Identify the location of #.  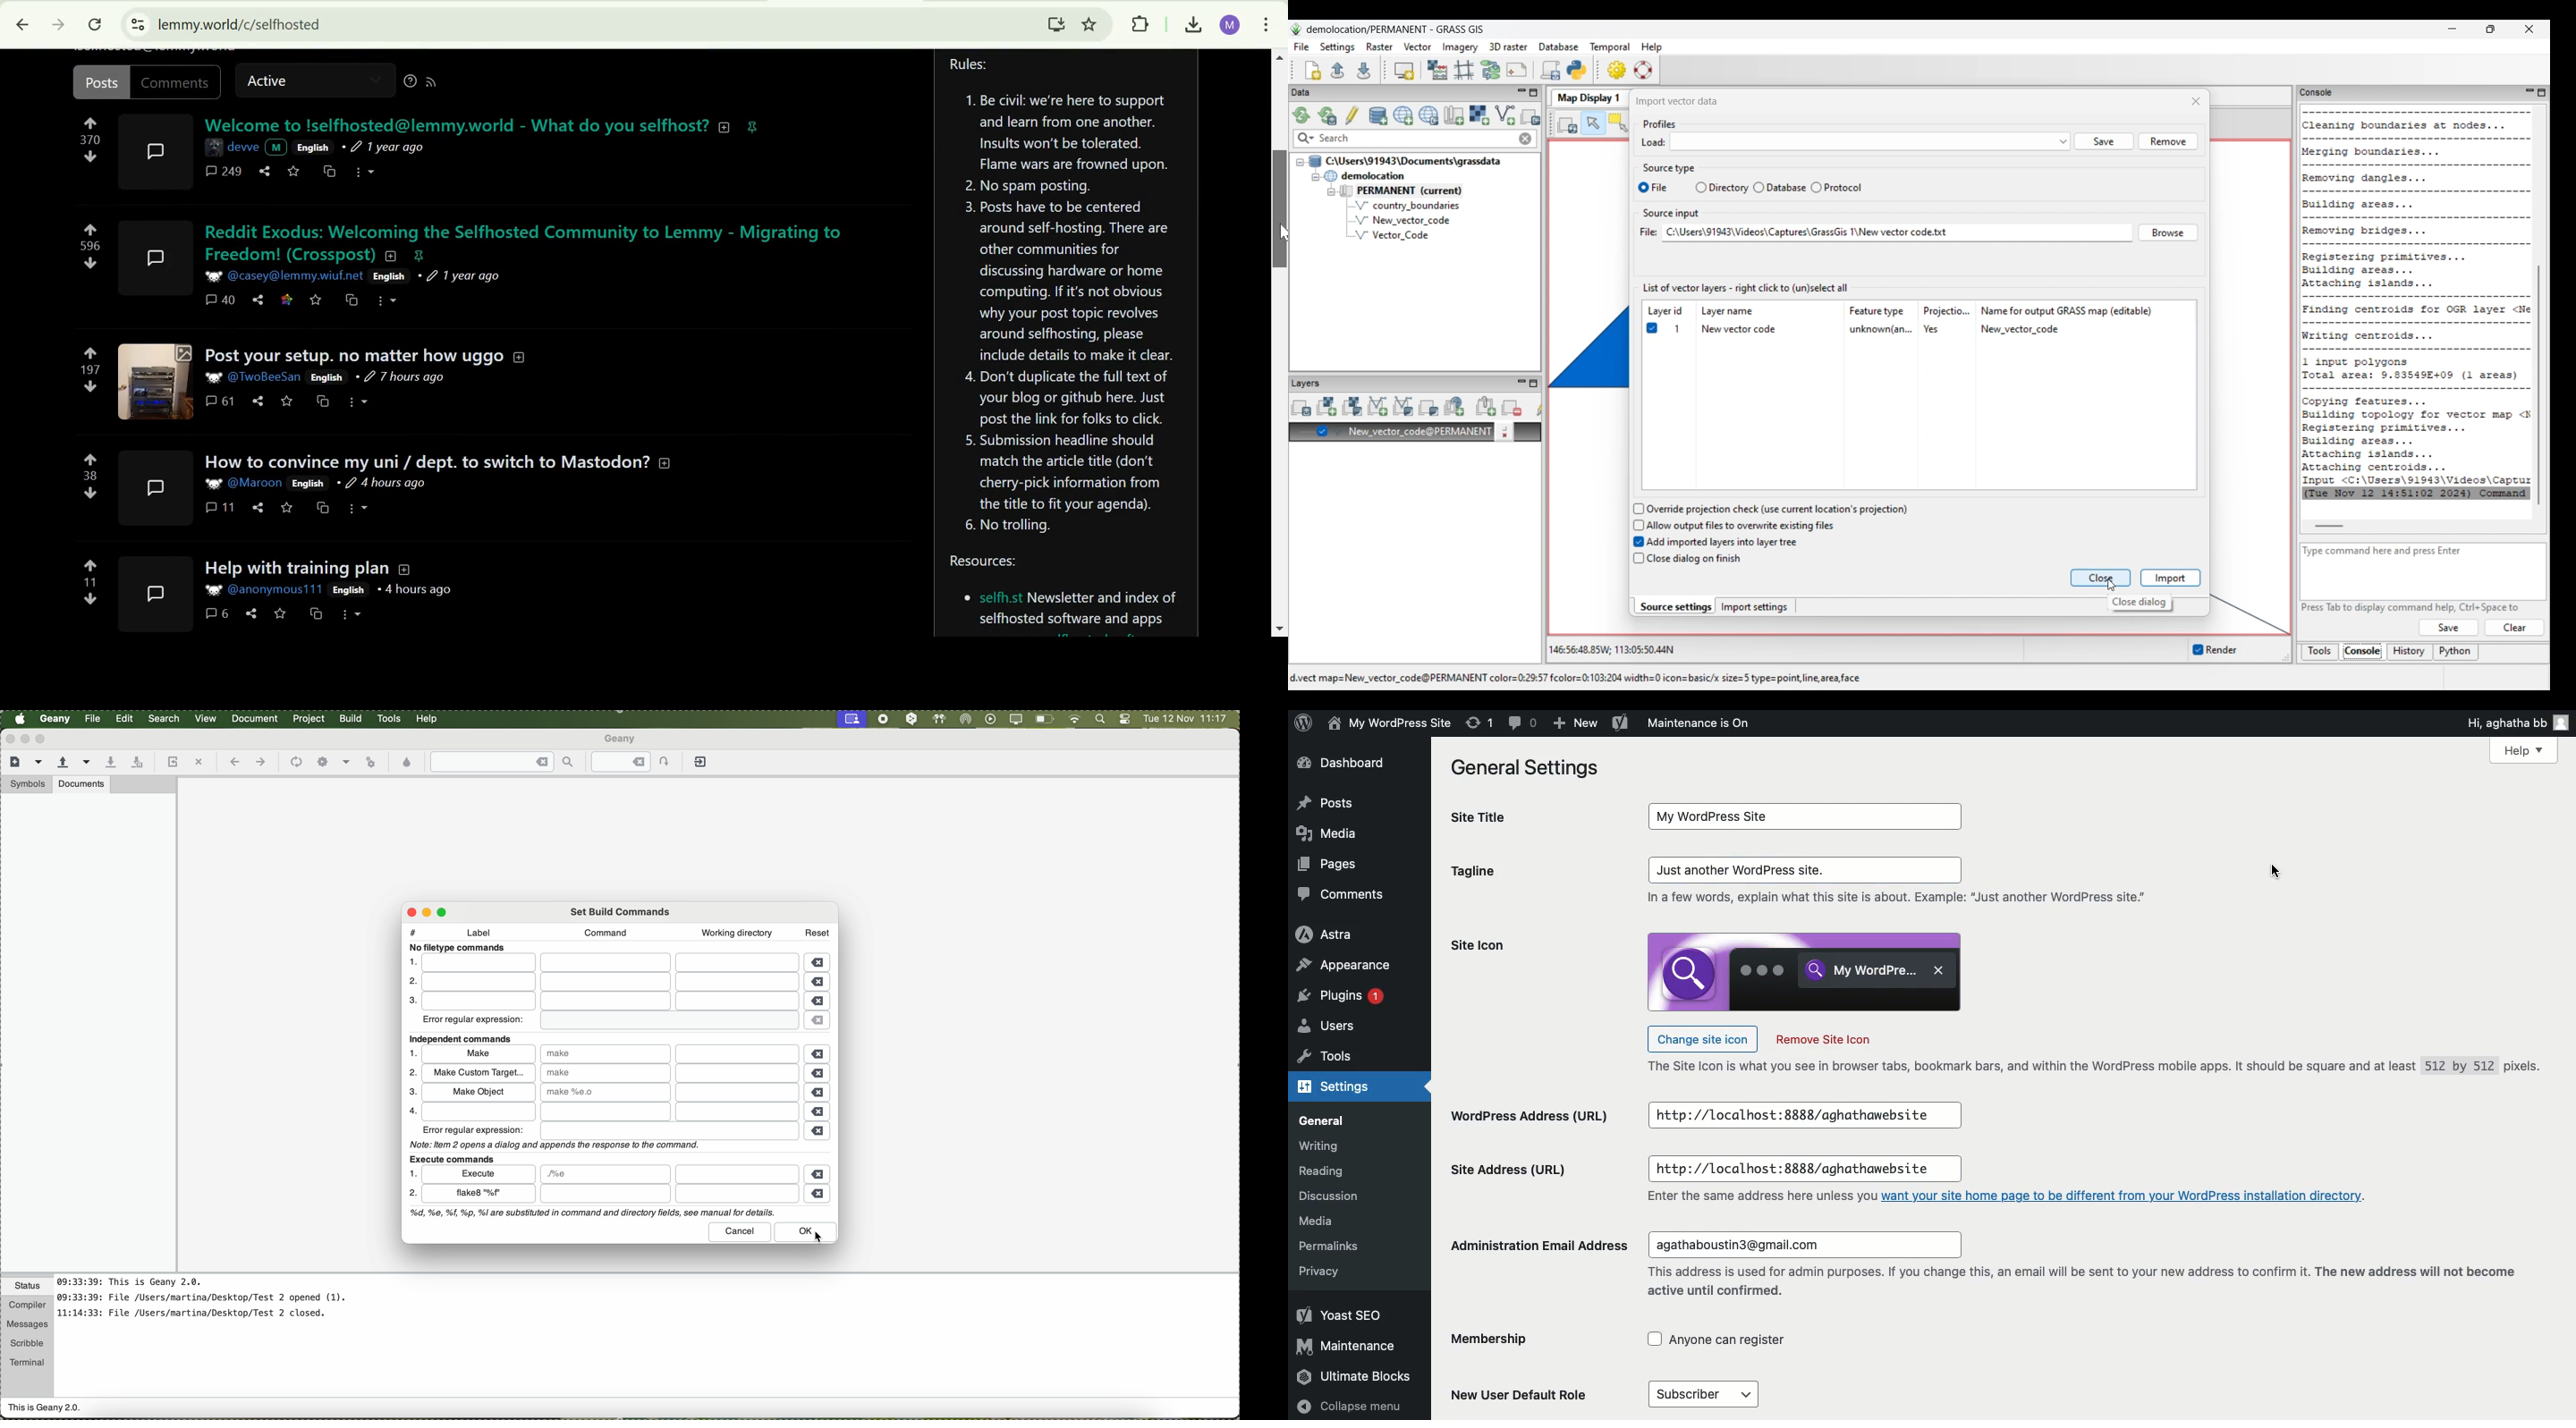
(413, 930).